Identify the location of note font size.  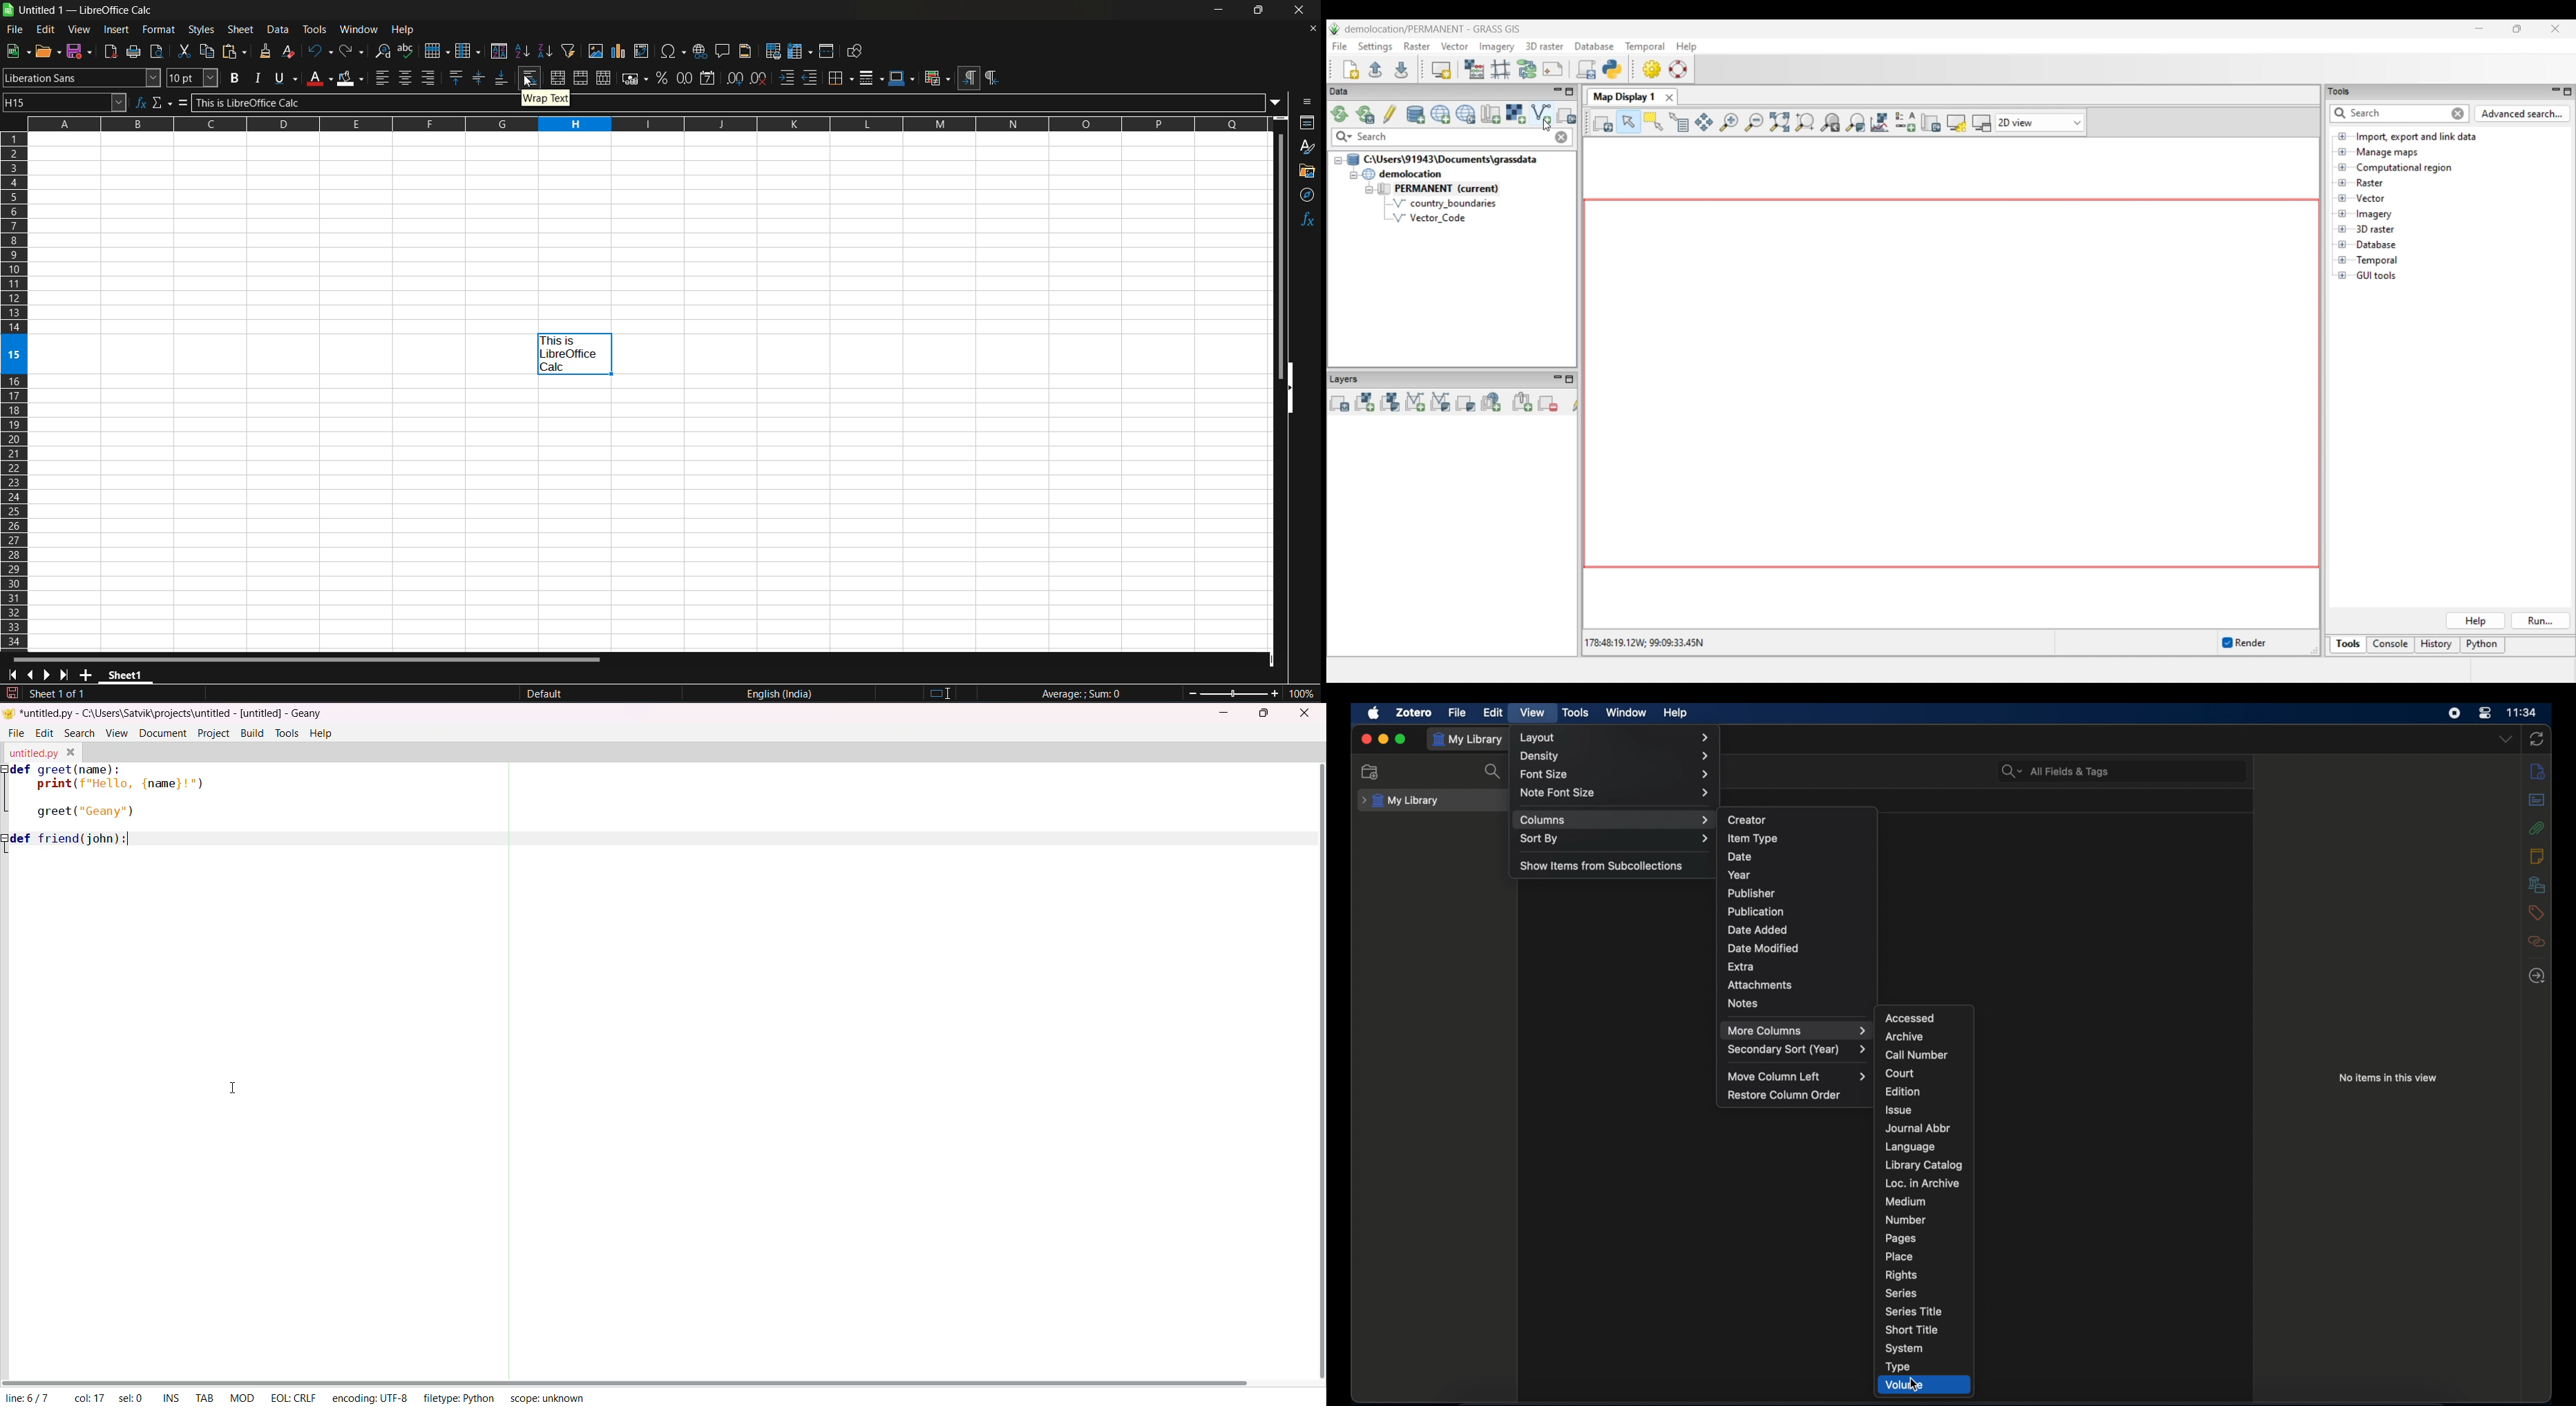
(1615, 792).